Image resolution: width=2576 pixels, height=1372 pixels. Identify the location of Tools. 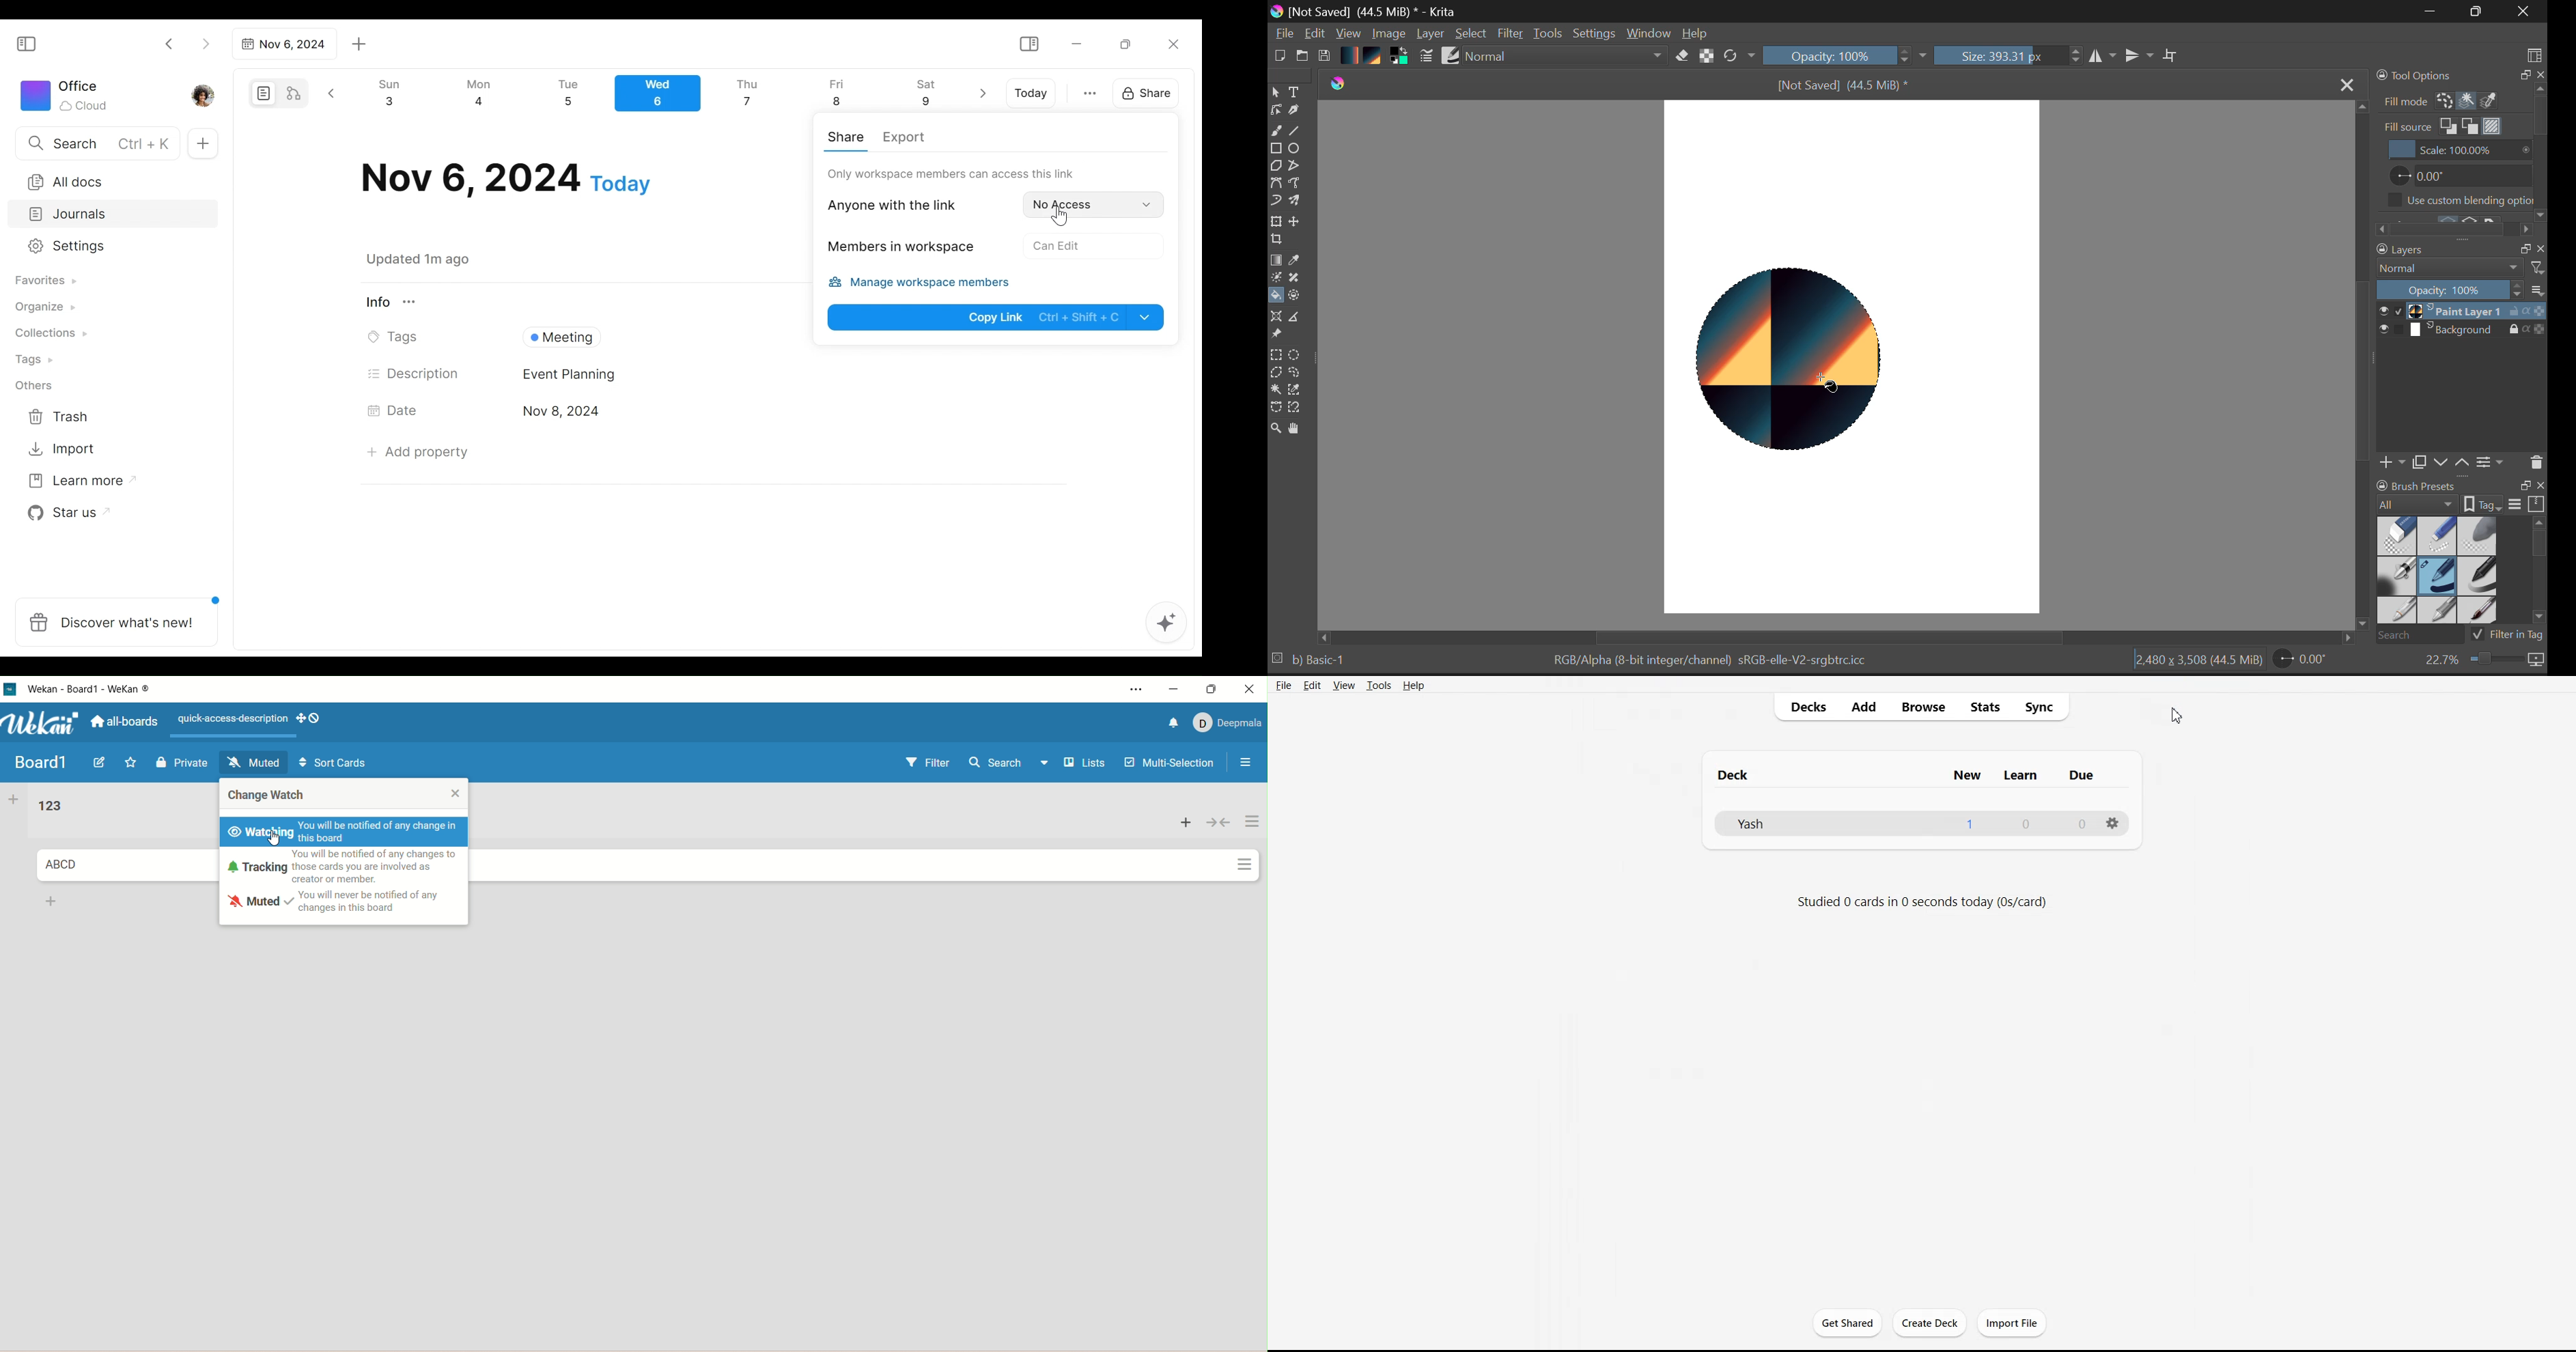
(1548, 33).